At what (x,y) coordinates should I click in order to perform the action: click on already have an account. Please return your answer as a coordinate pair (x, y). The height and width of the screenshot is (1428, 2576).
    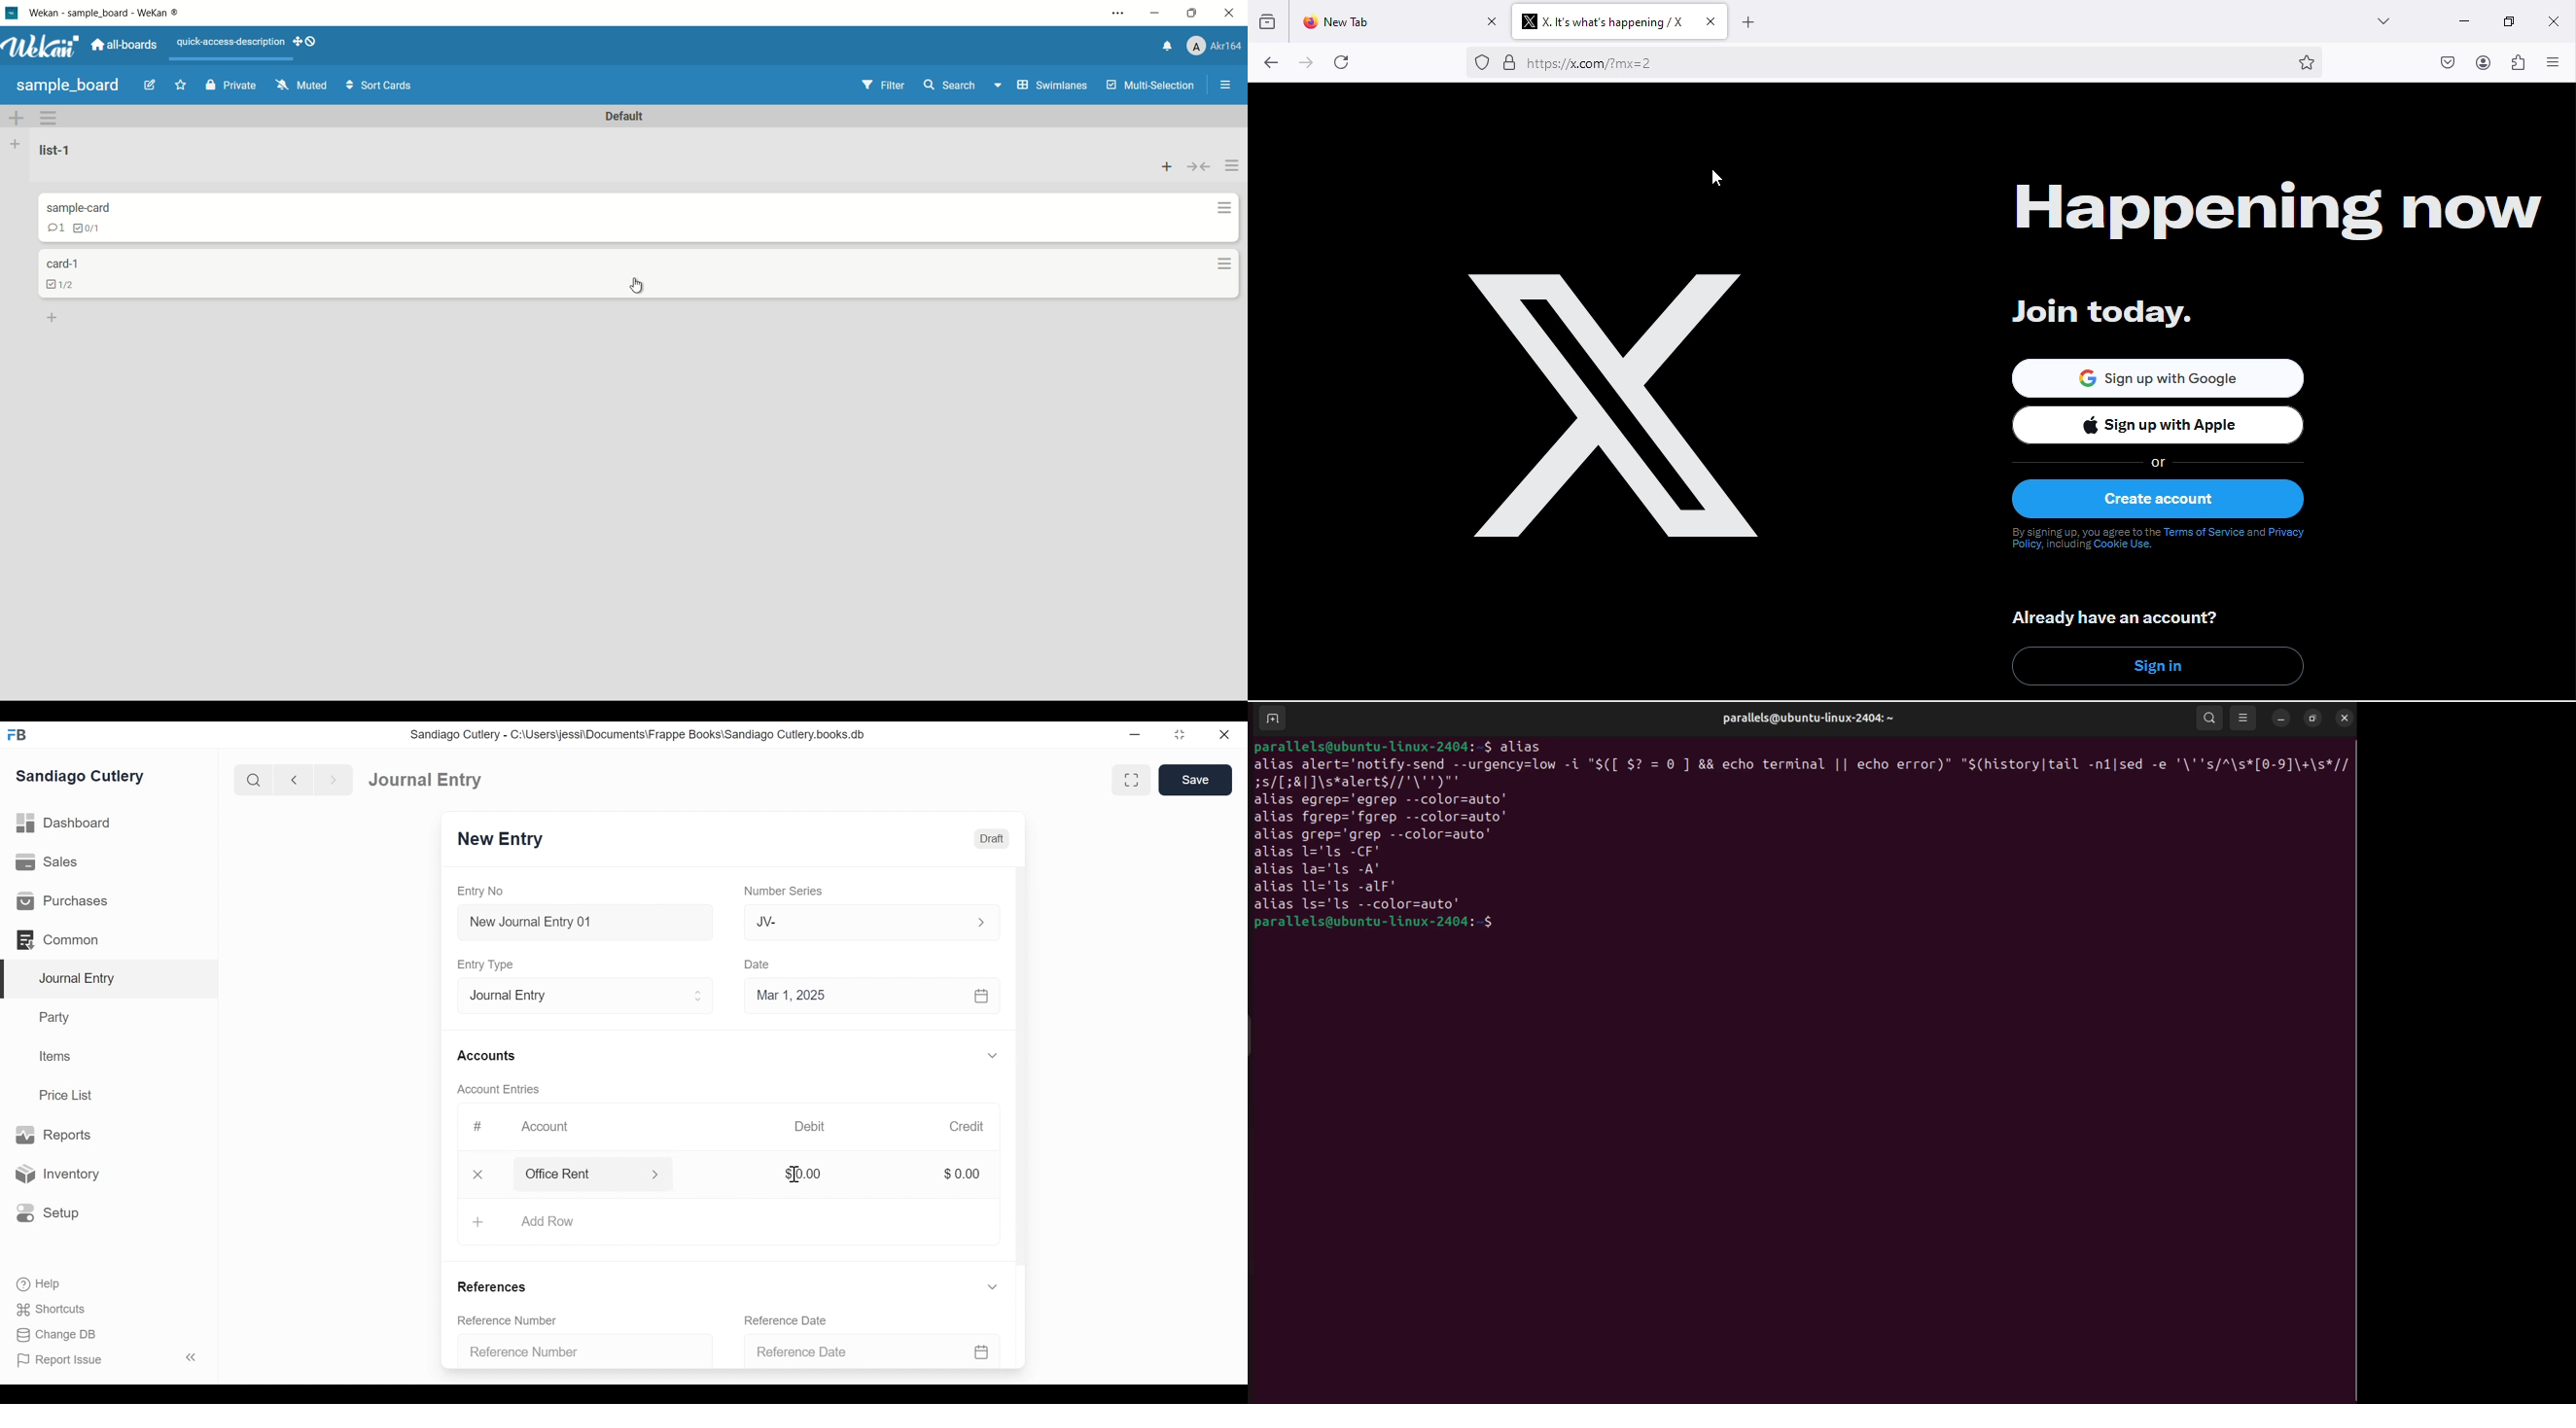
    Looking at the image, I should click on (2120, 617).